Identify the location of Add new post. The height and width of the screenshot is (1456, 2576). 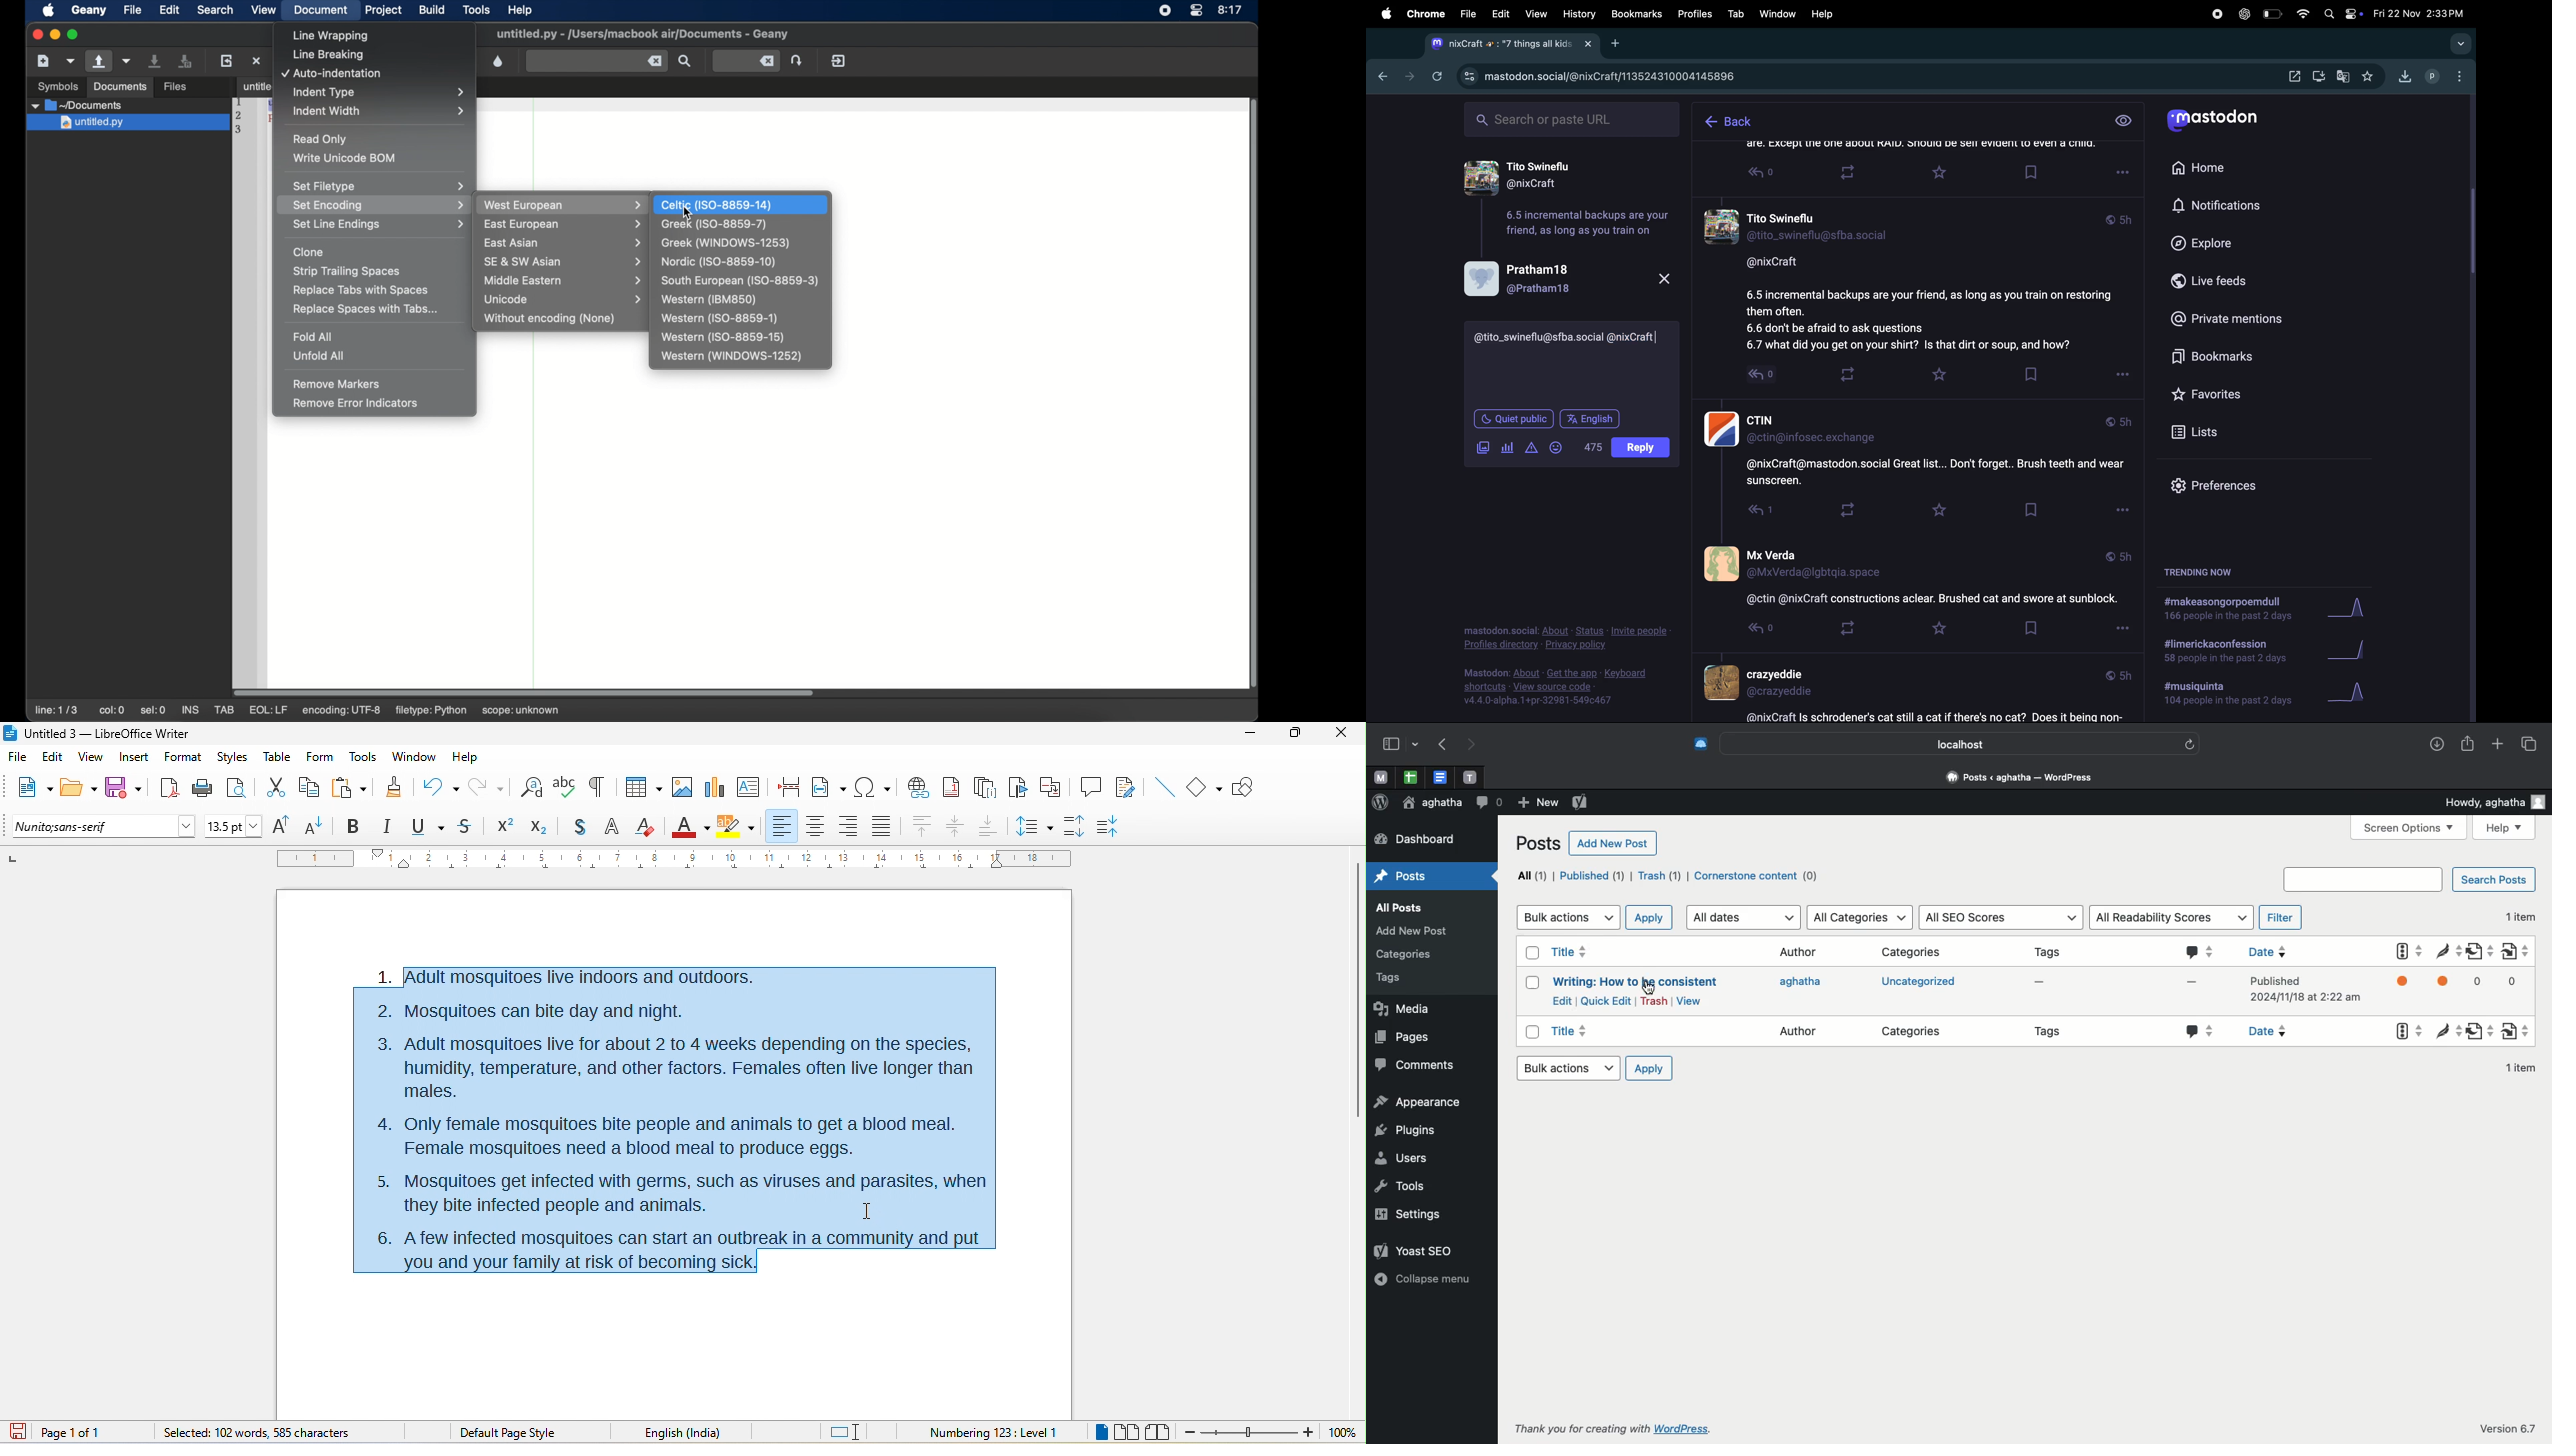
(1613, 843).